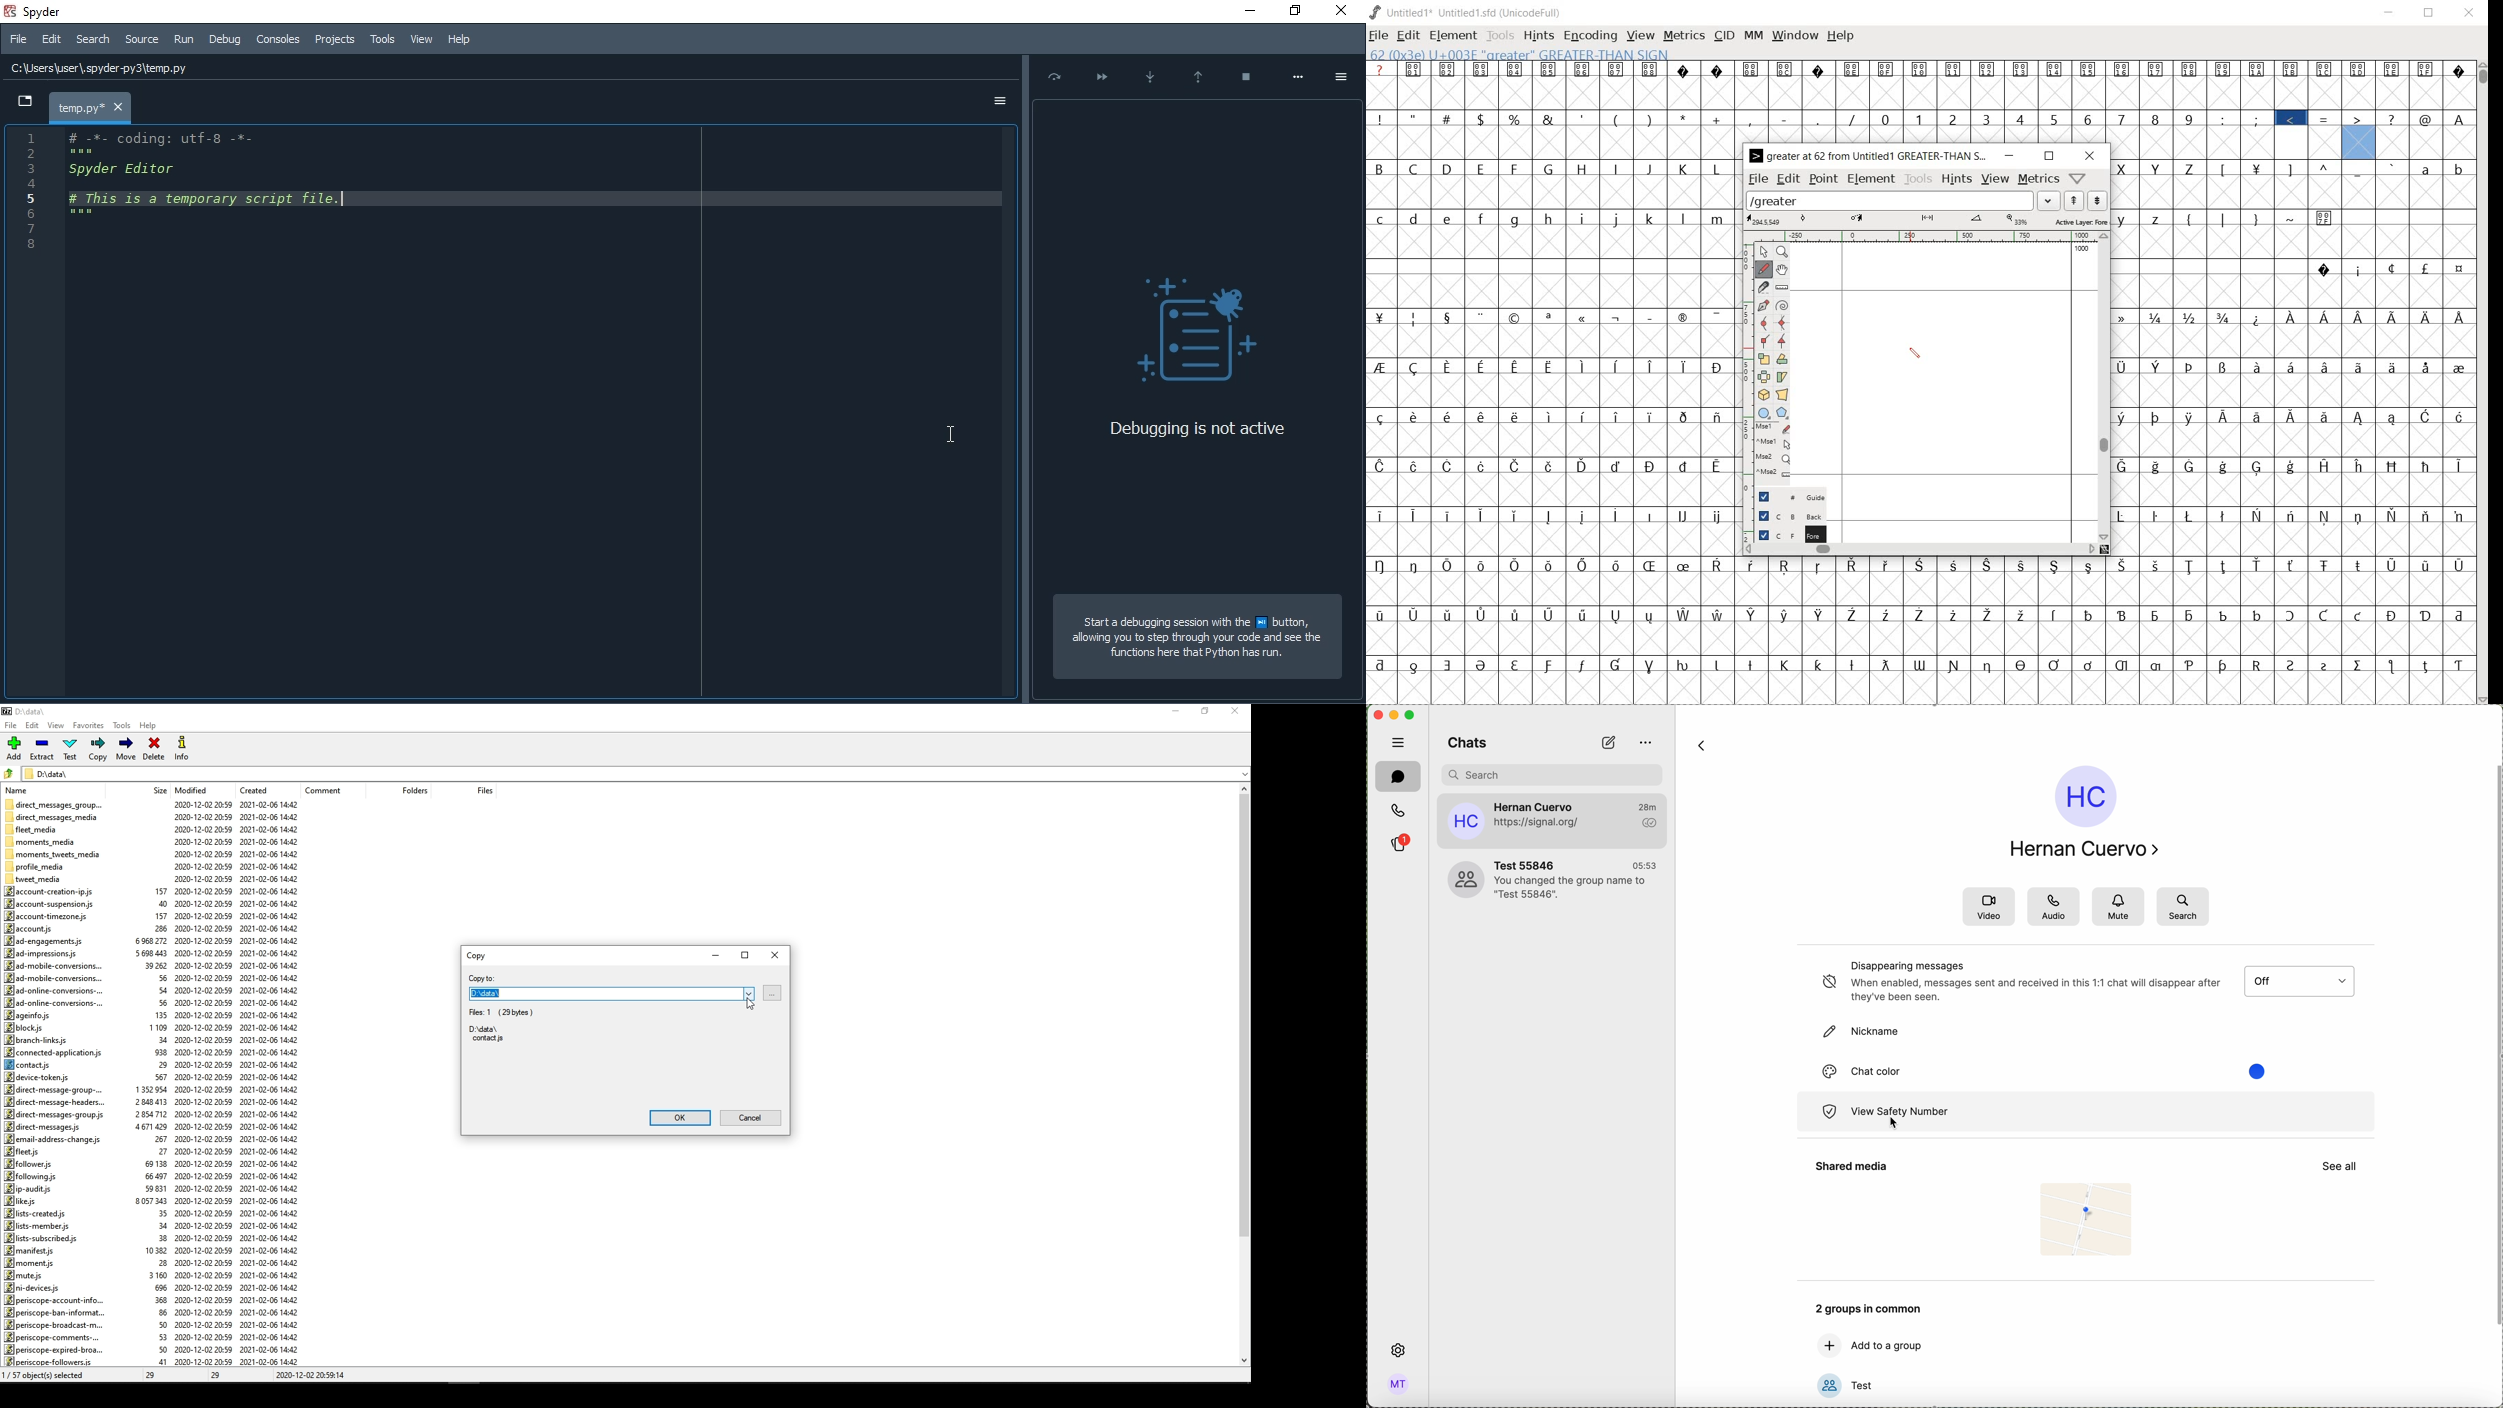 This screenshot has width=2520, height=1428. I want to click on Add a corner point, so click(1783, 340).